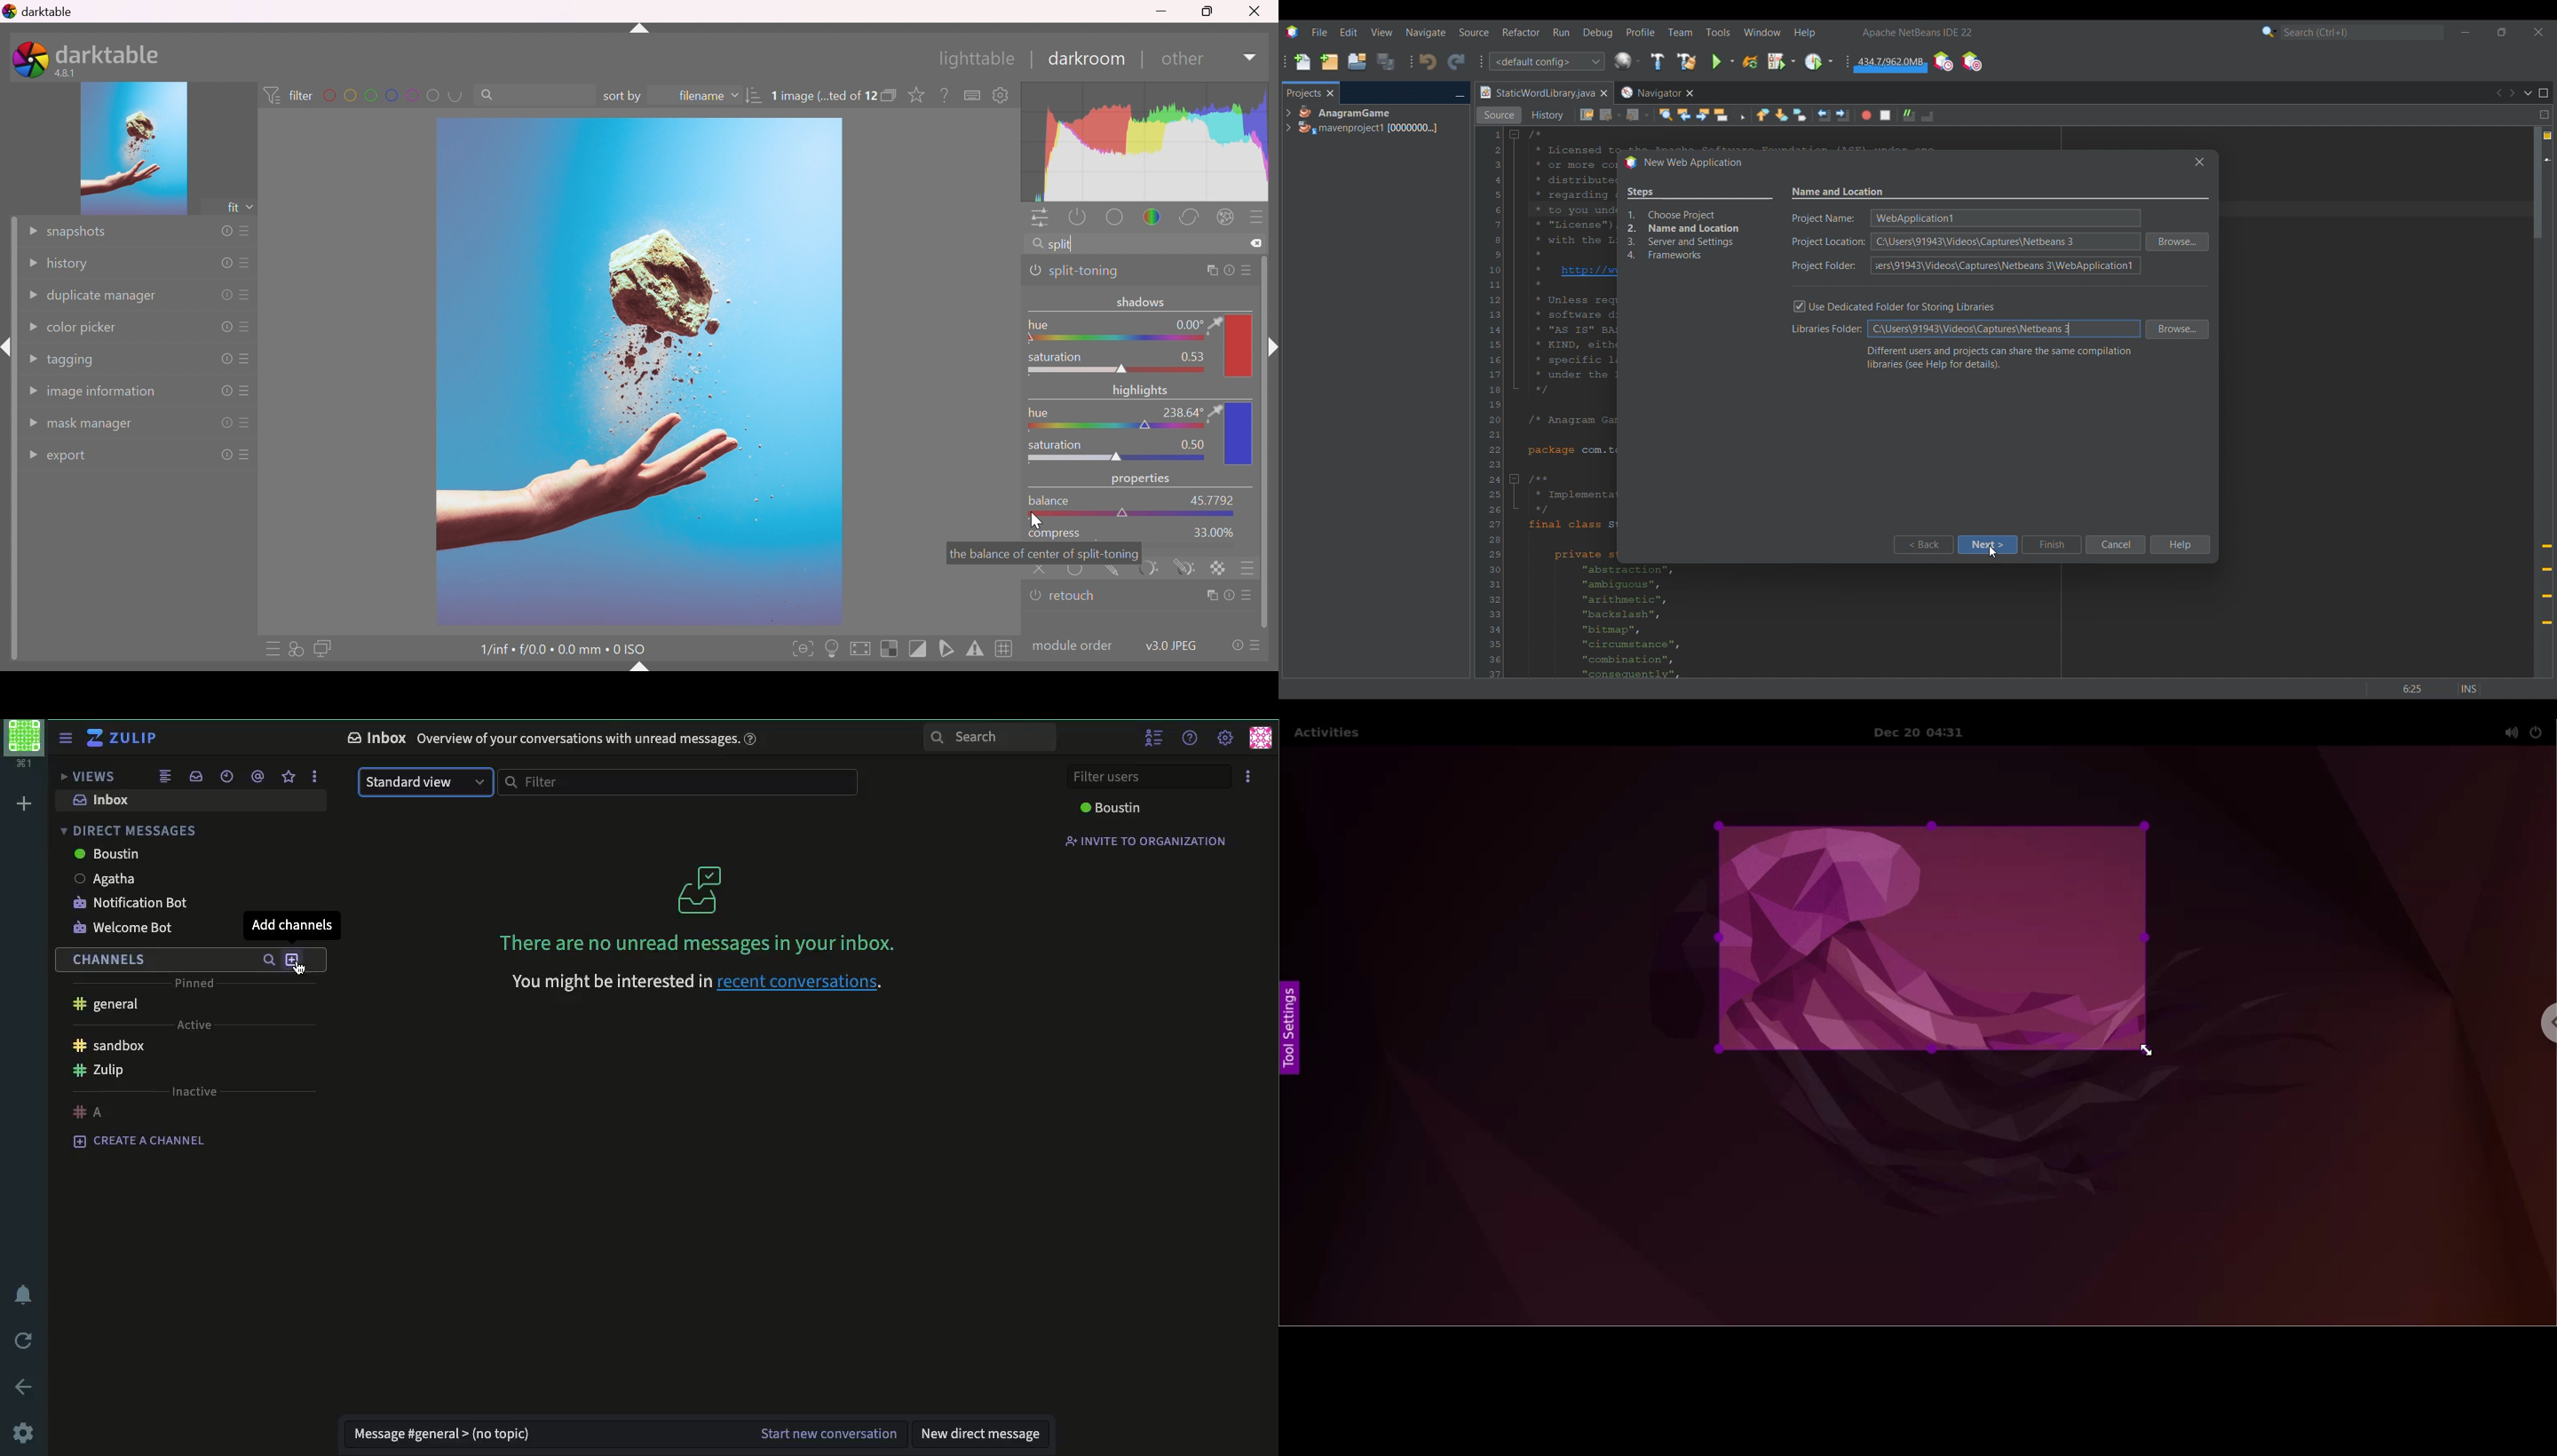 The image size is (2576, 1456). I want to click on slider, so click(1120, 370).